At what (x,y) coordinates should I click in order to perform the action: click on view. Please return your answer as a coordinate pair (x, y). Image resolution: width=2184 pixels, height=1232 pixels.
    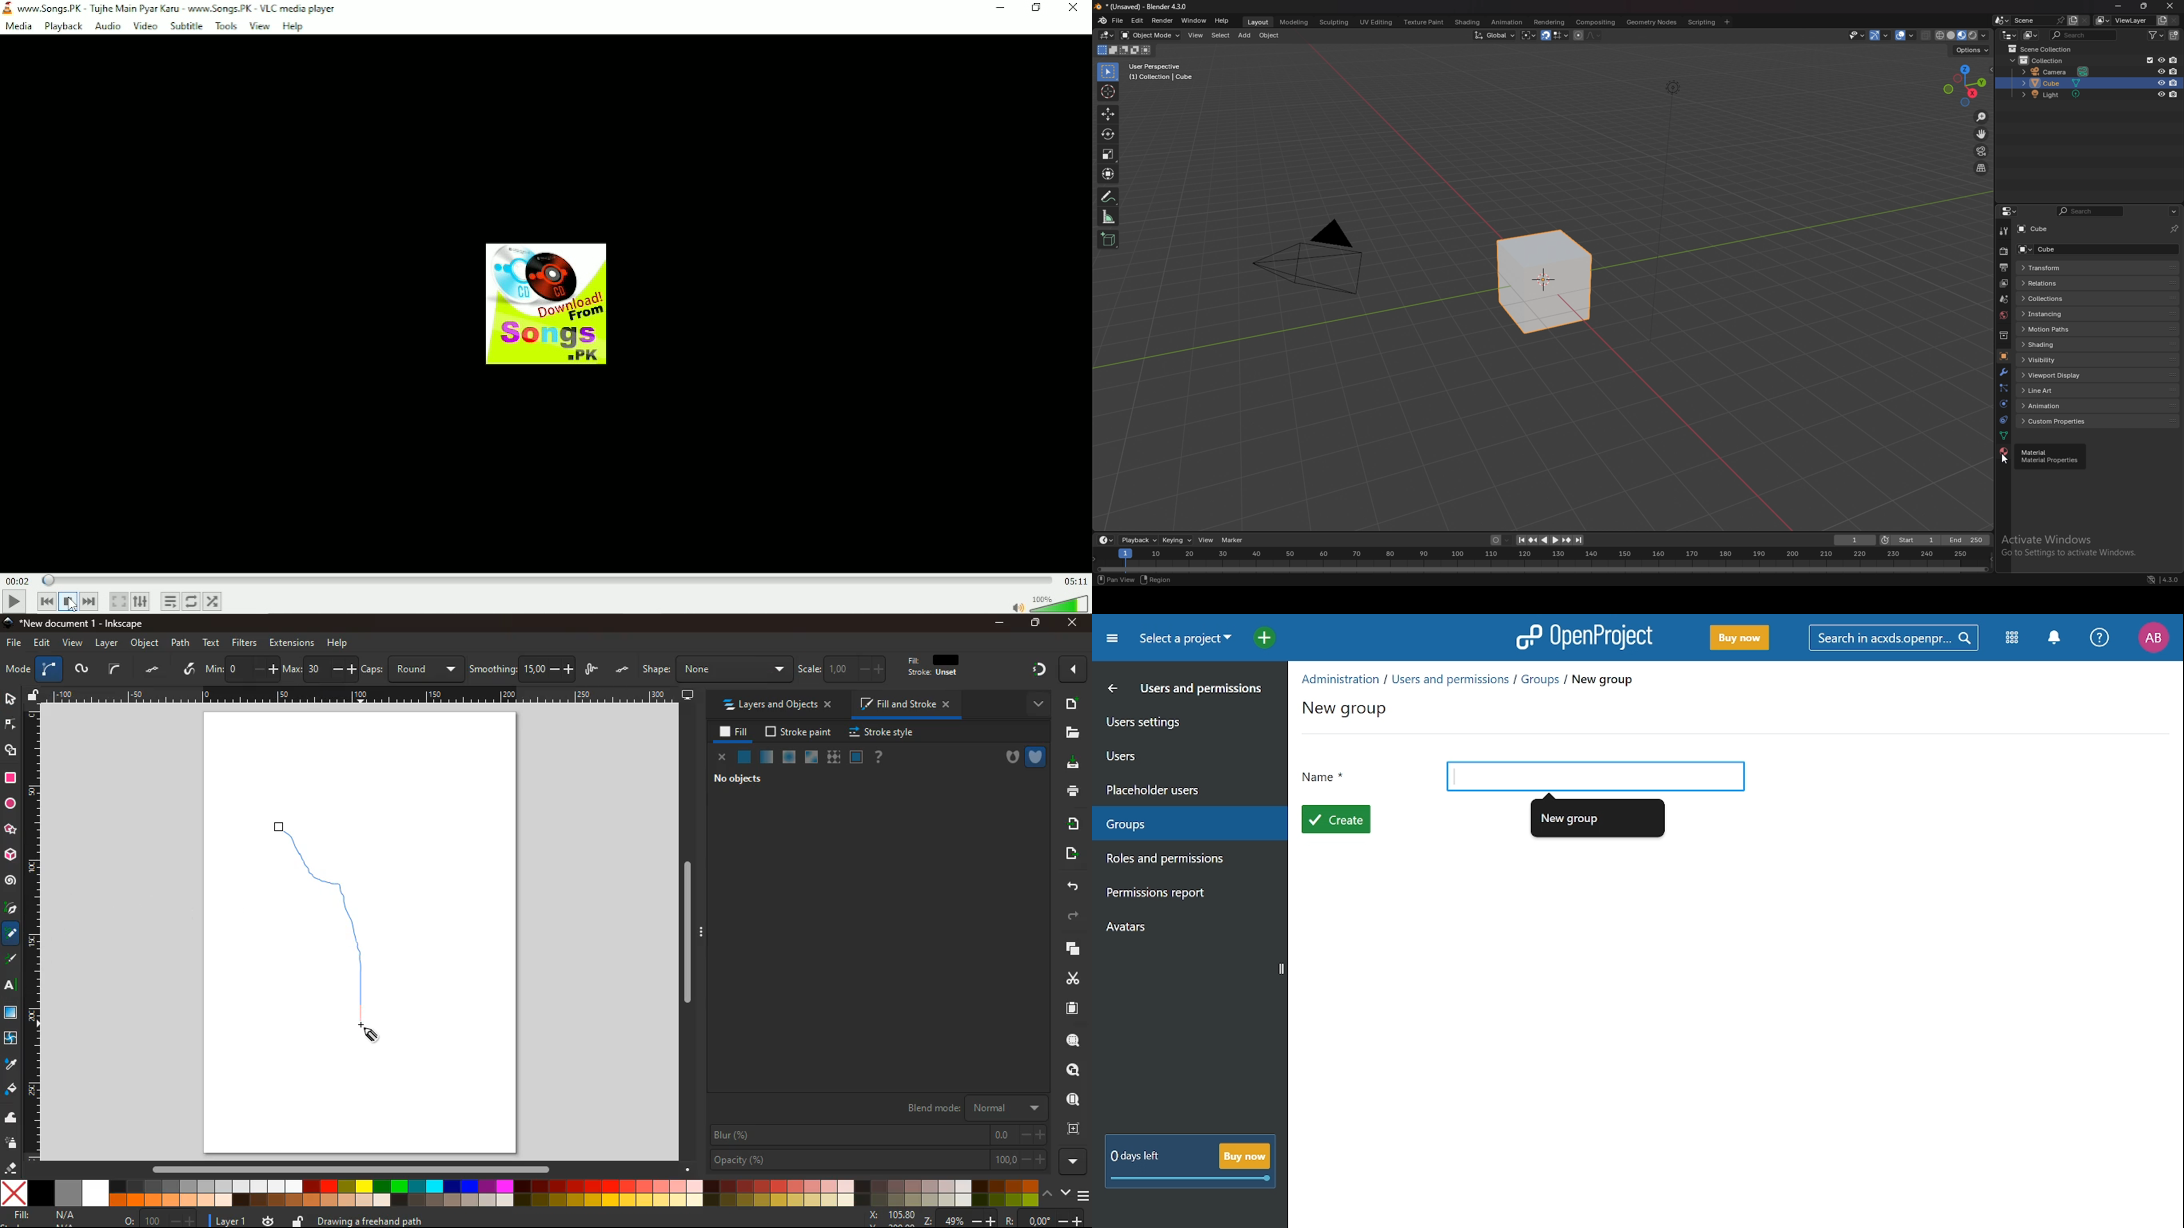
    Looking at the image, I should click on (1197, 35).